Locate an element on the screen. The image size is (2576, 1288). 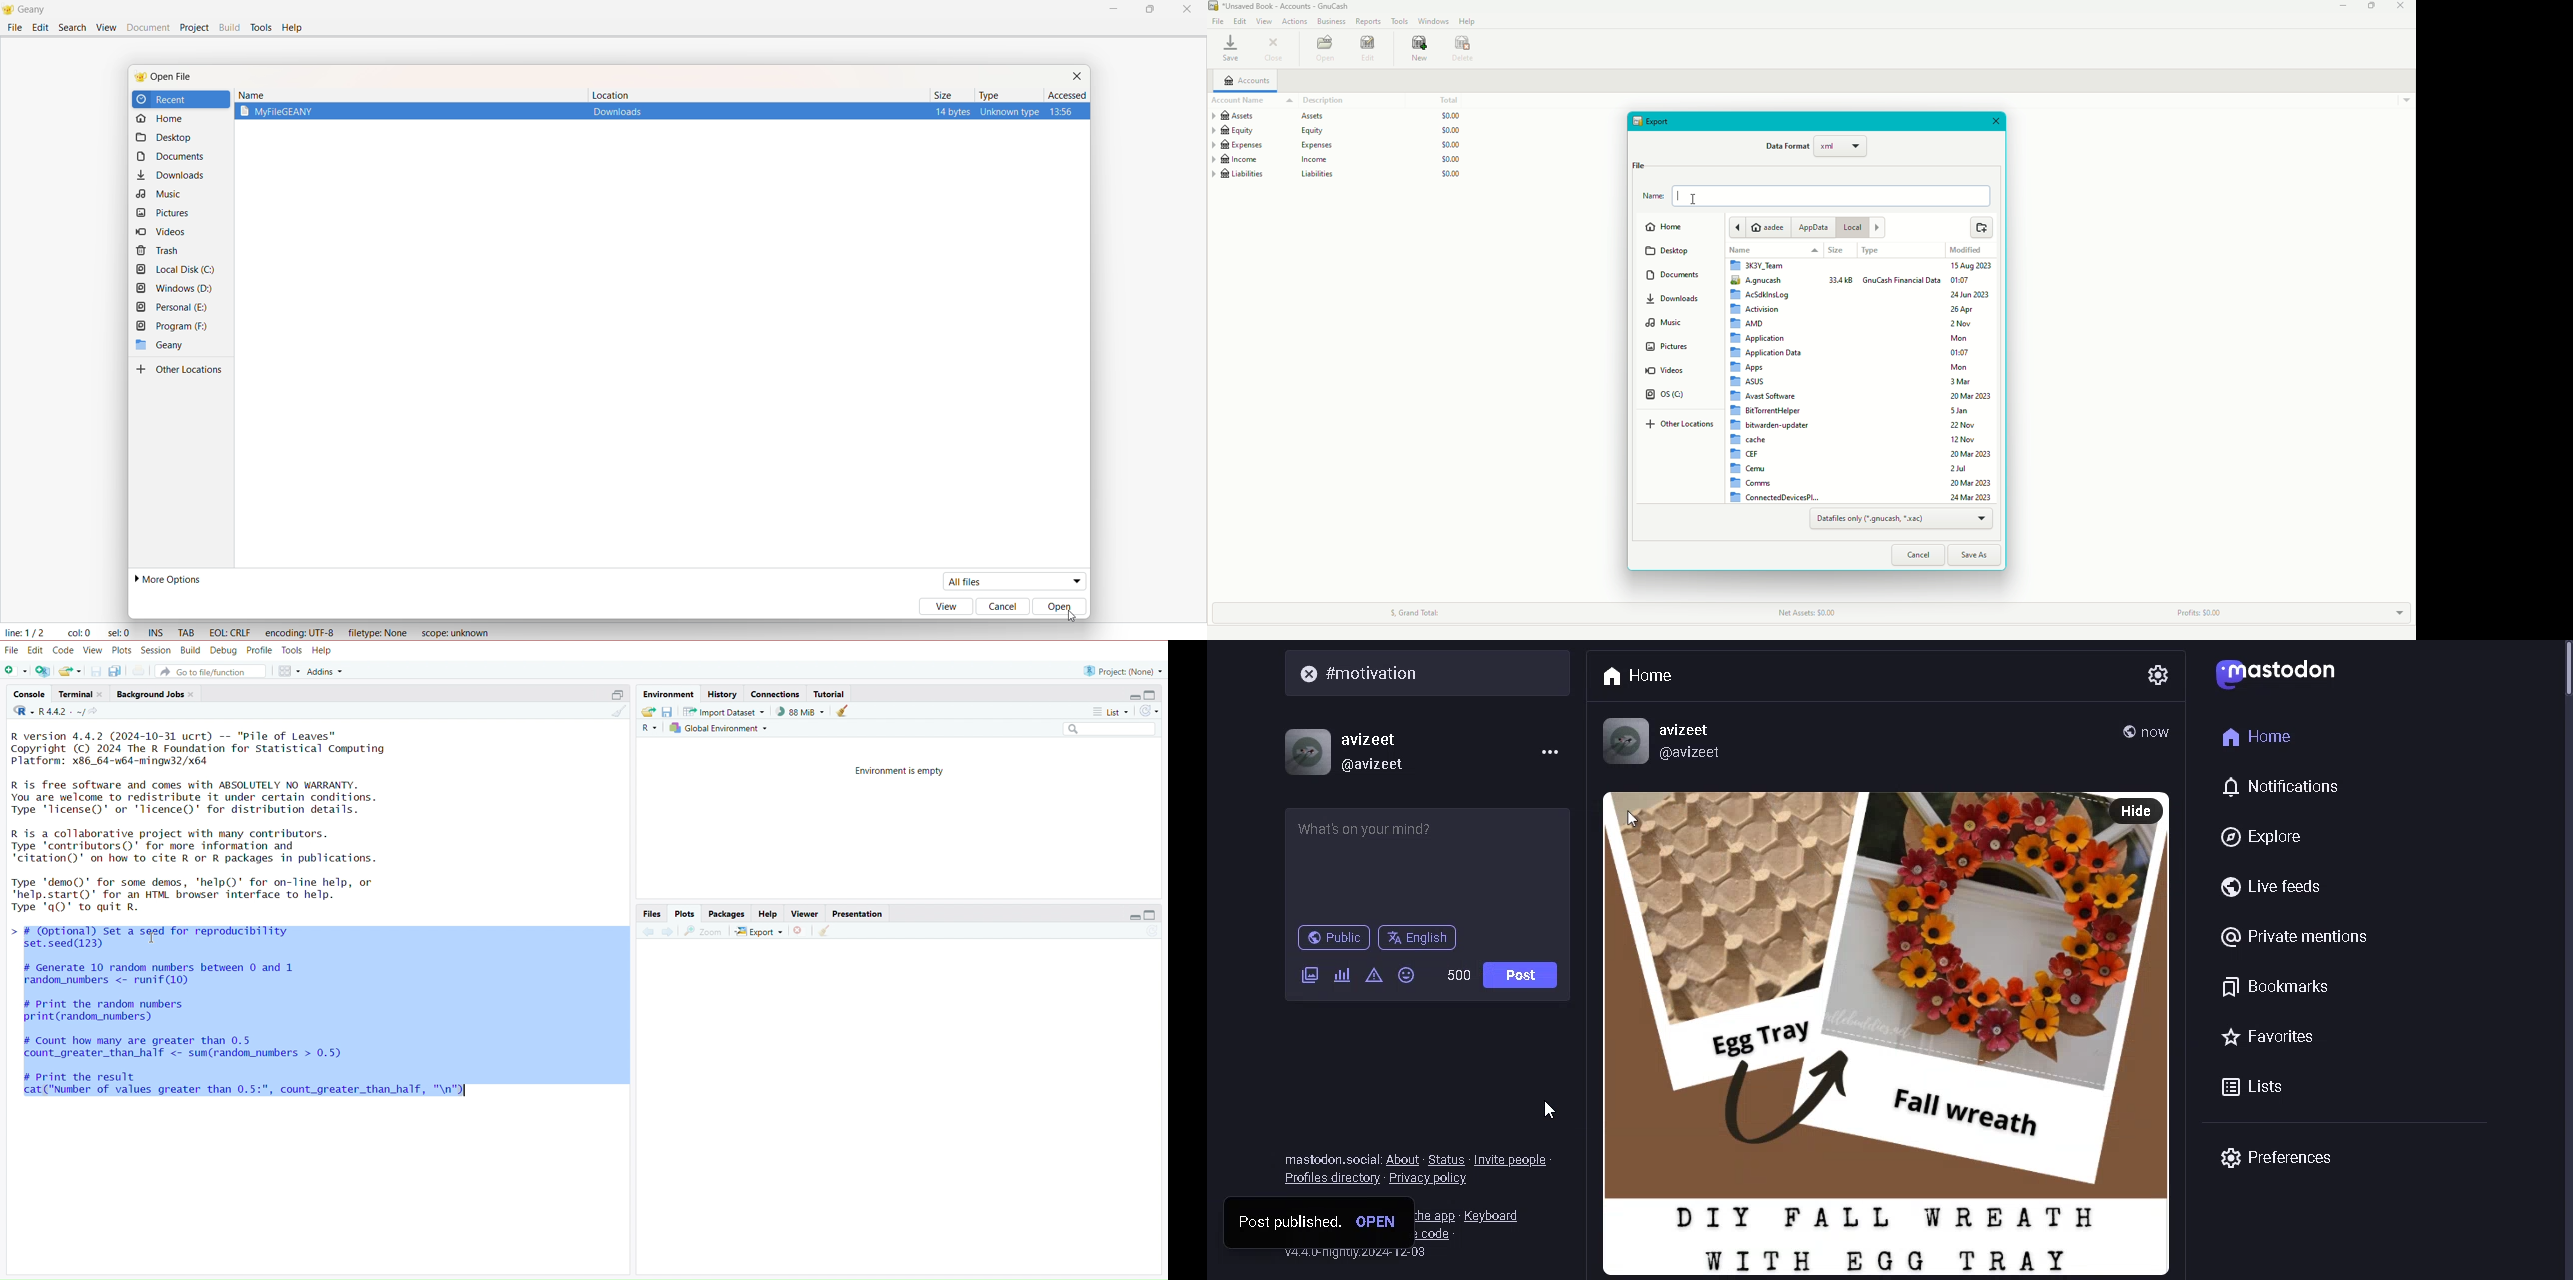
Previous plot is located at coordinates (648, 930).